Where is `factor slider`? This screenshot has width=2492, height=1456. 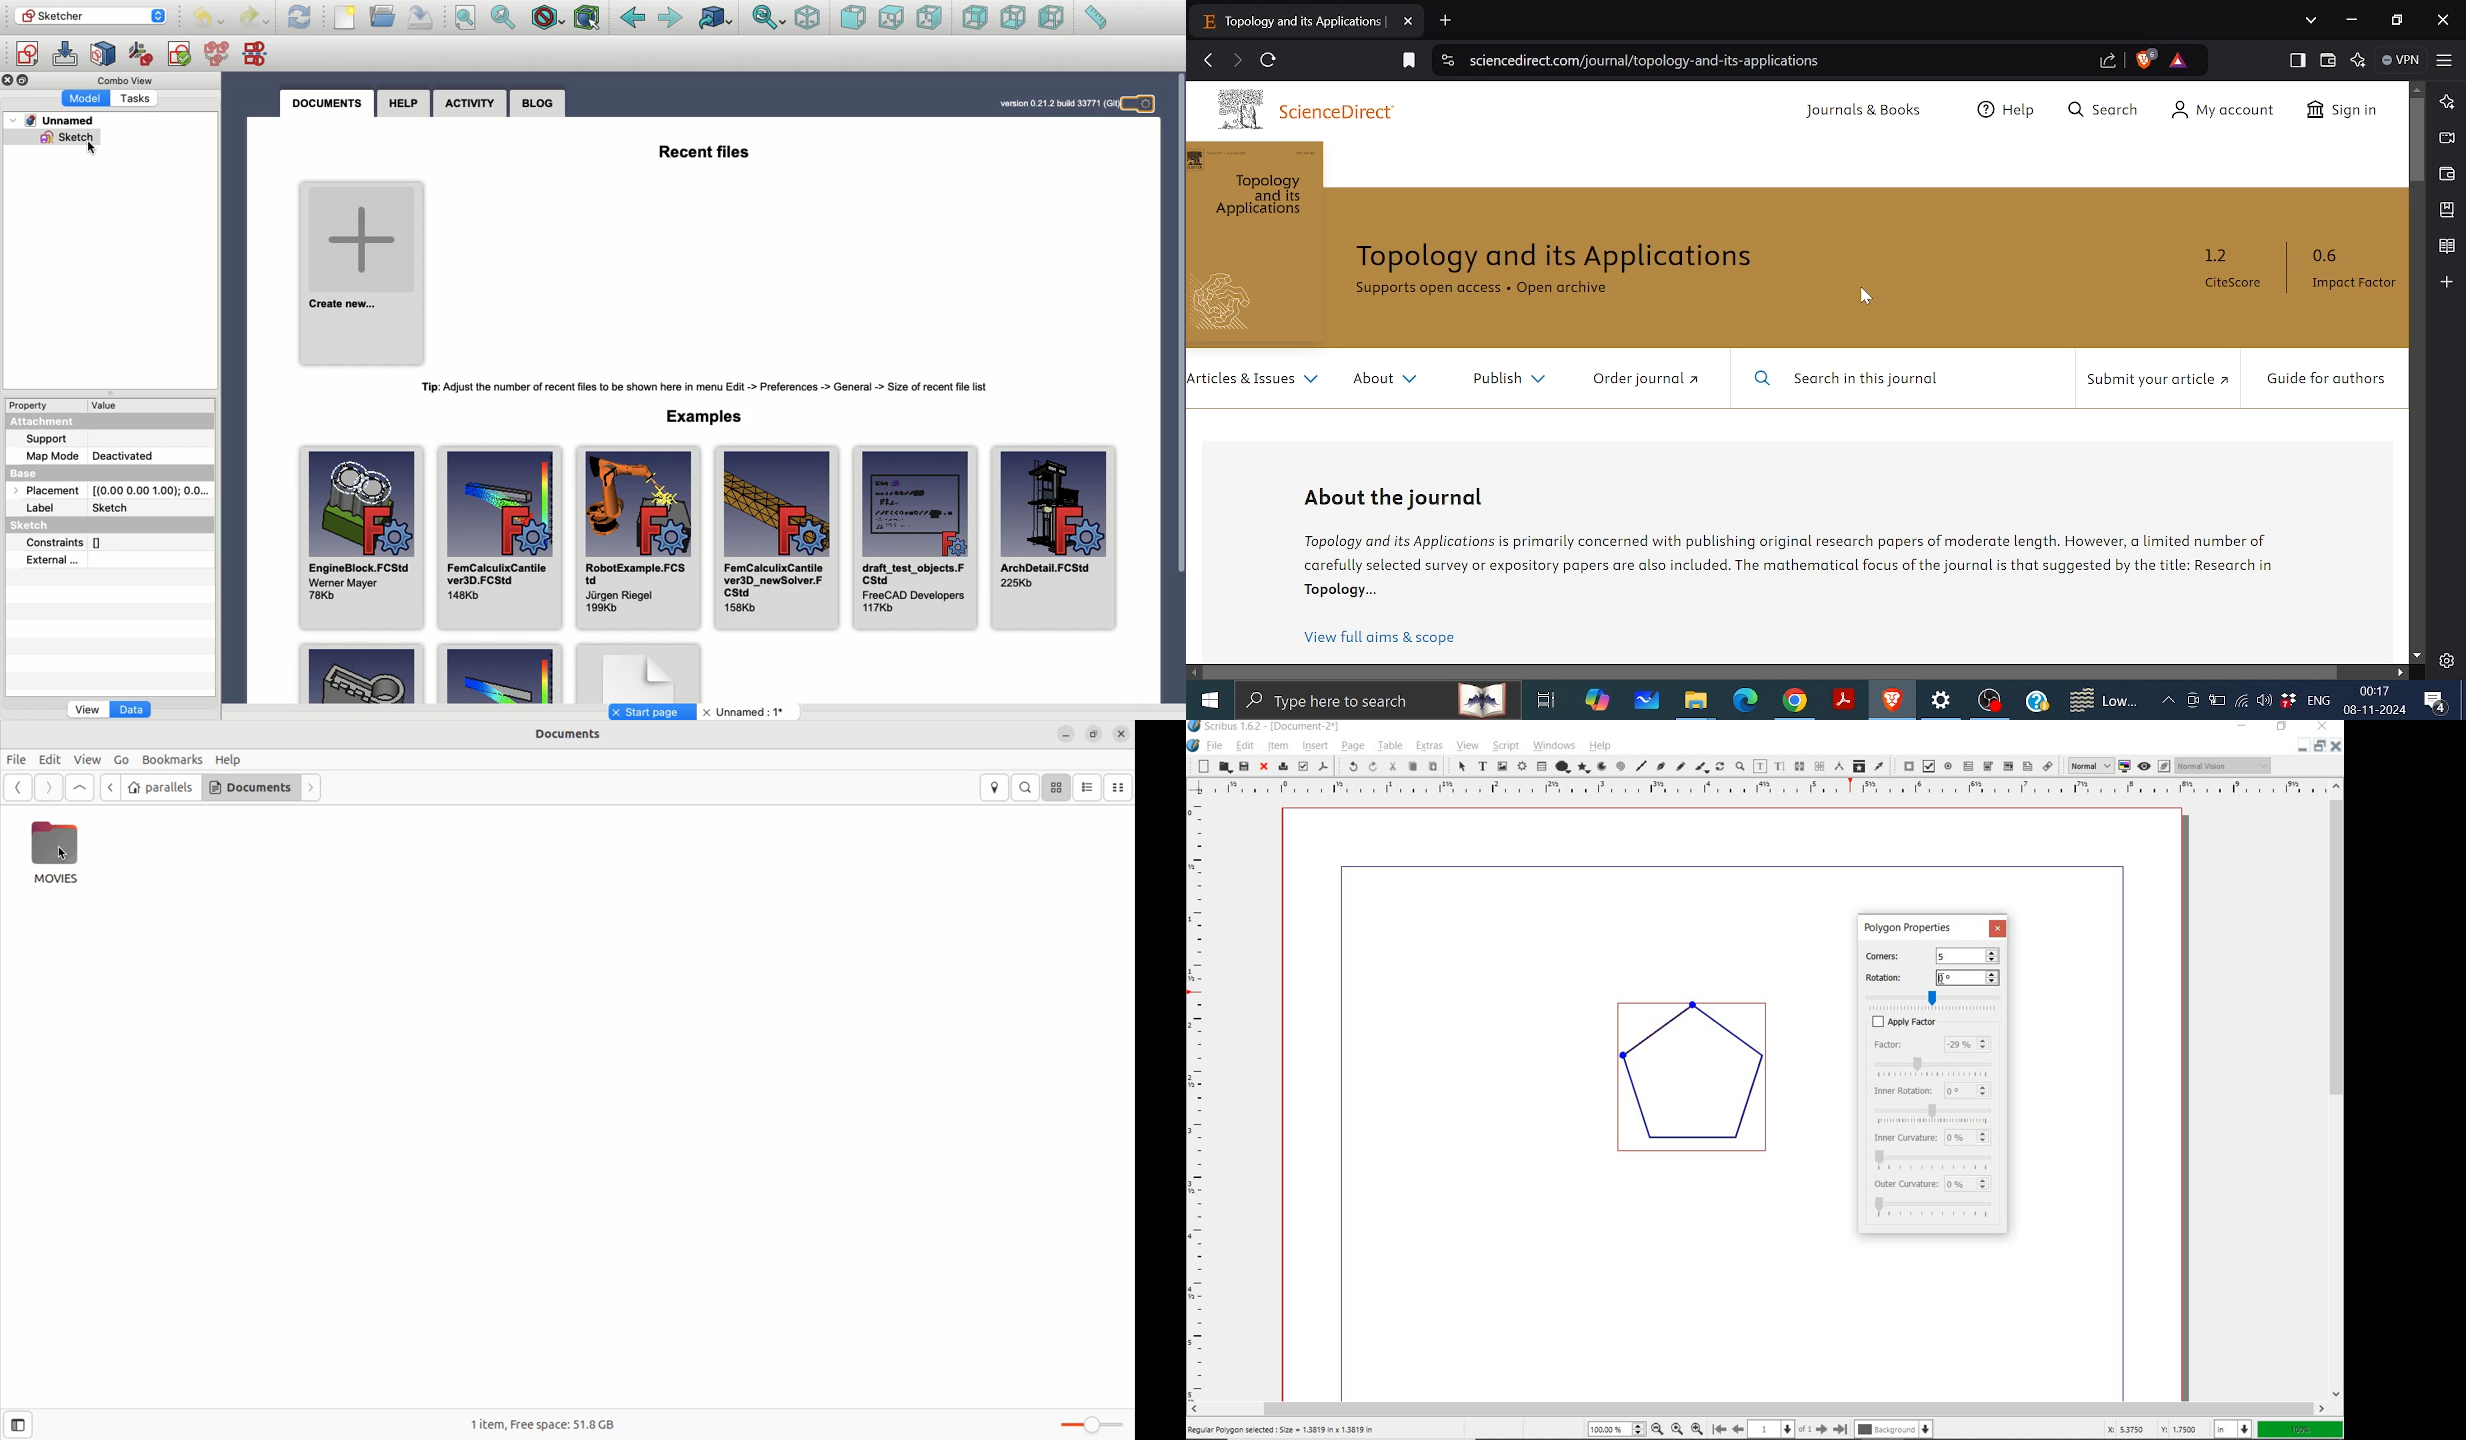
factor slider is located at coordinates (1937, 1065).